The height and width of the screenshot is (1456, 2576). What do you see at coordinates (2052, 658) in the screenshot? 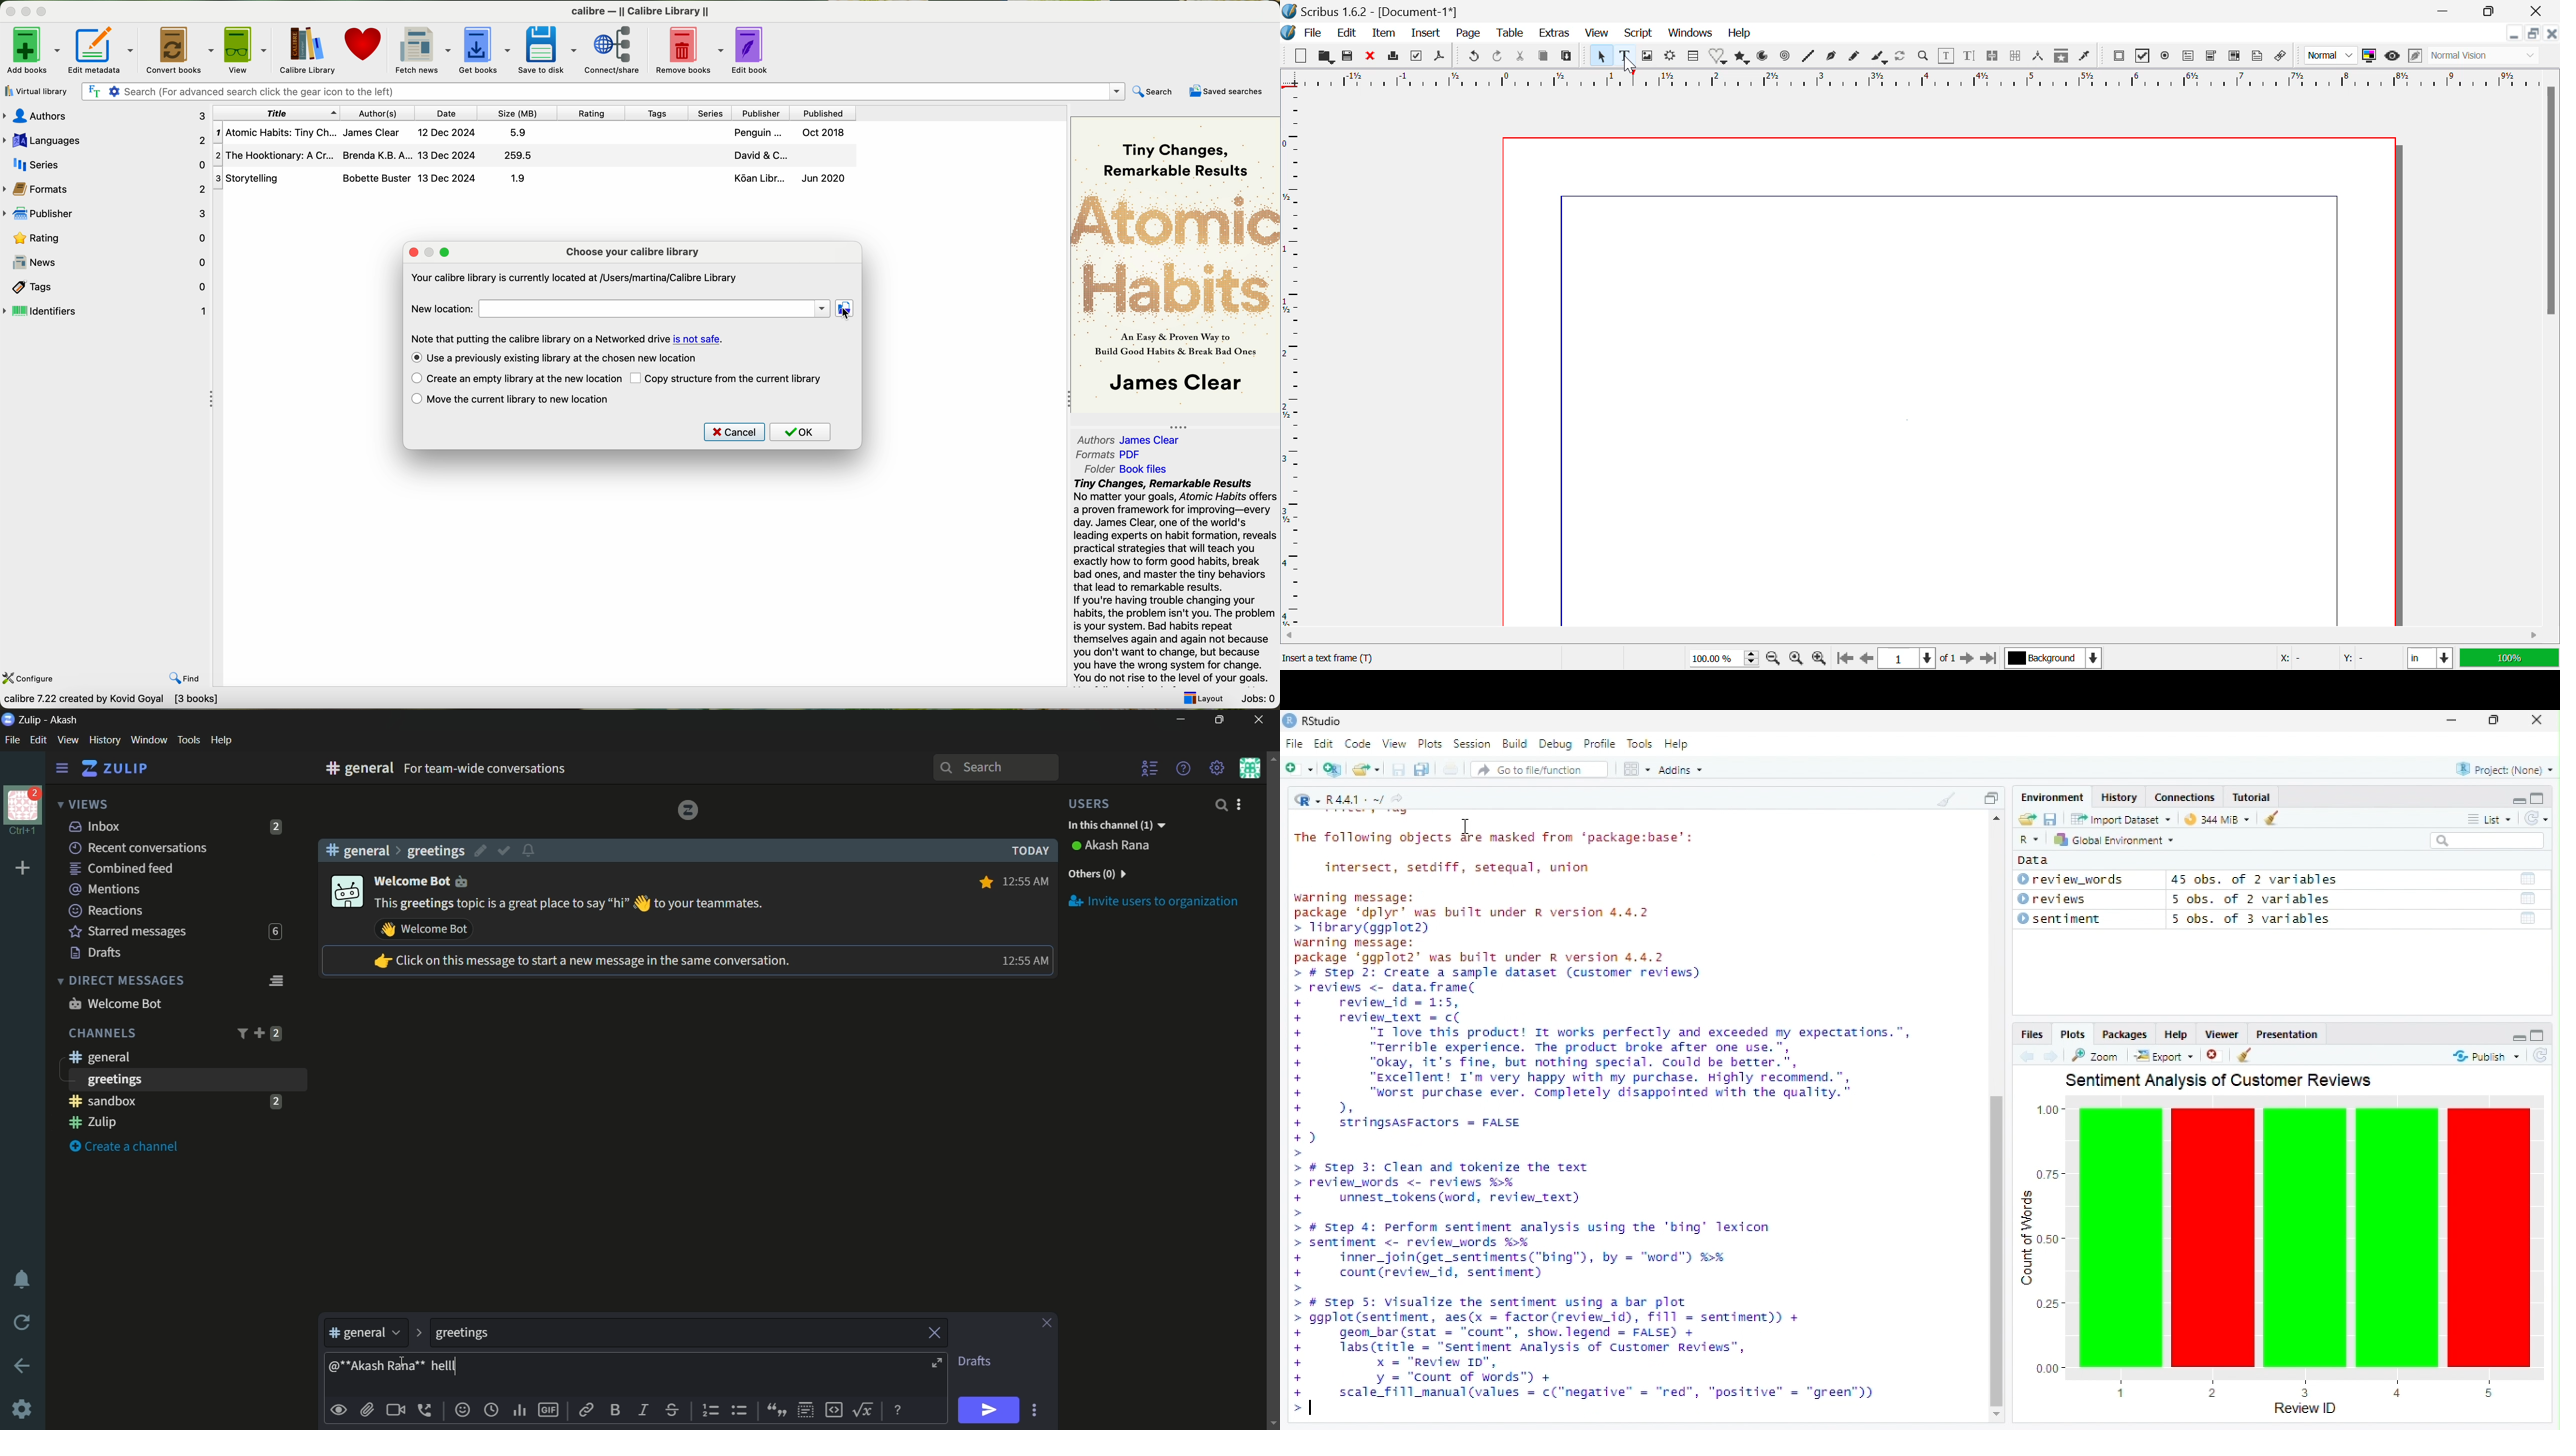
I see `Background` at bounding box center [2052, 658].